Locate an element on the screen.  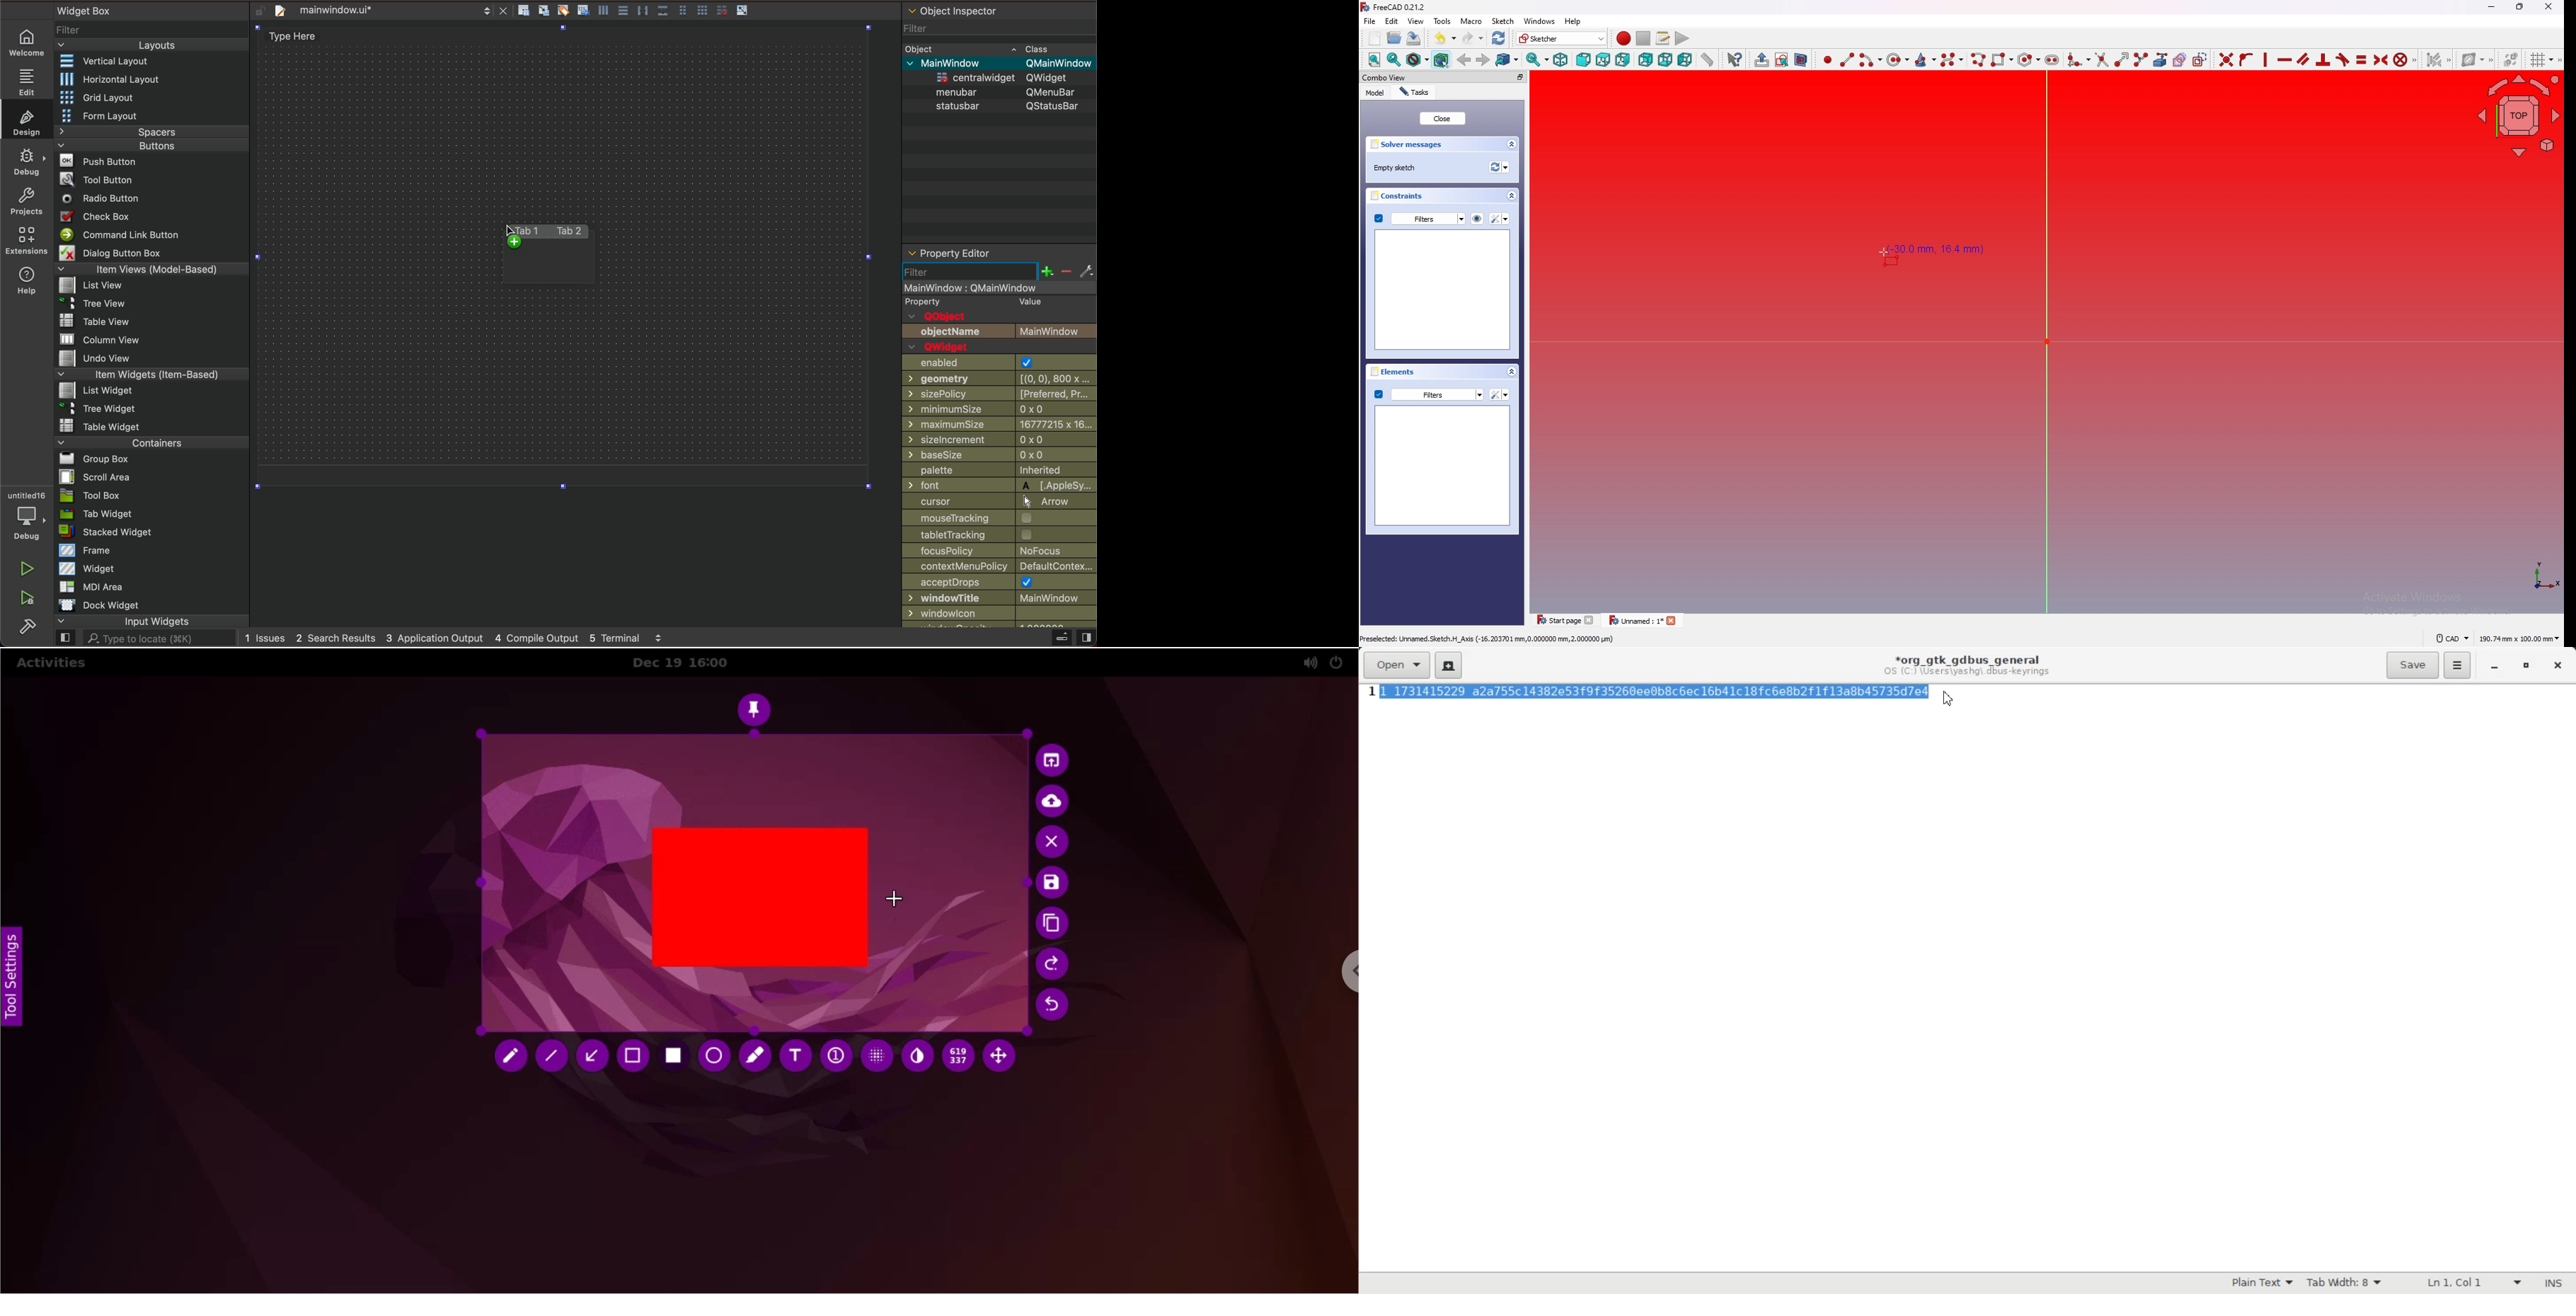
tab is located at coordinates (1566, 620).